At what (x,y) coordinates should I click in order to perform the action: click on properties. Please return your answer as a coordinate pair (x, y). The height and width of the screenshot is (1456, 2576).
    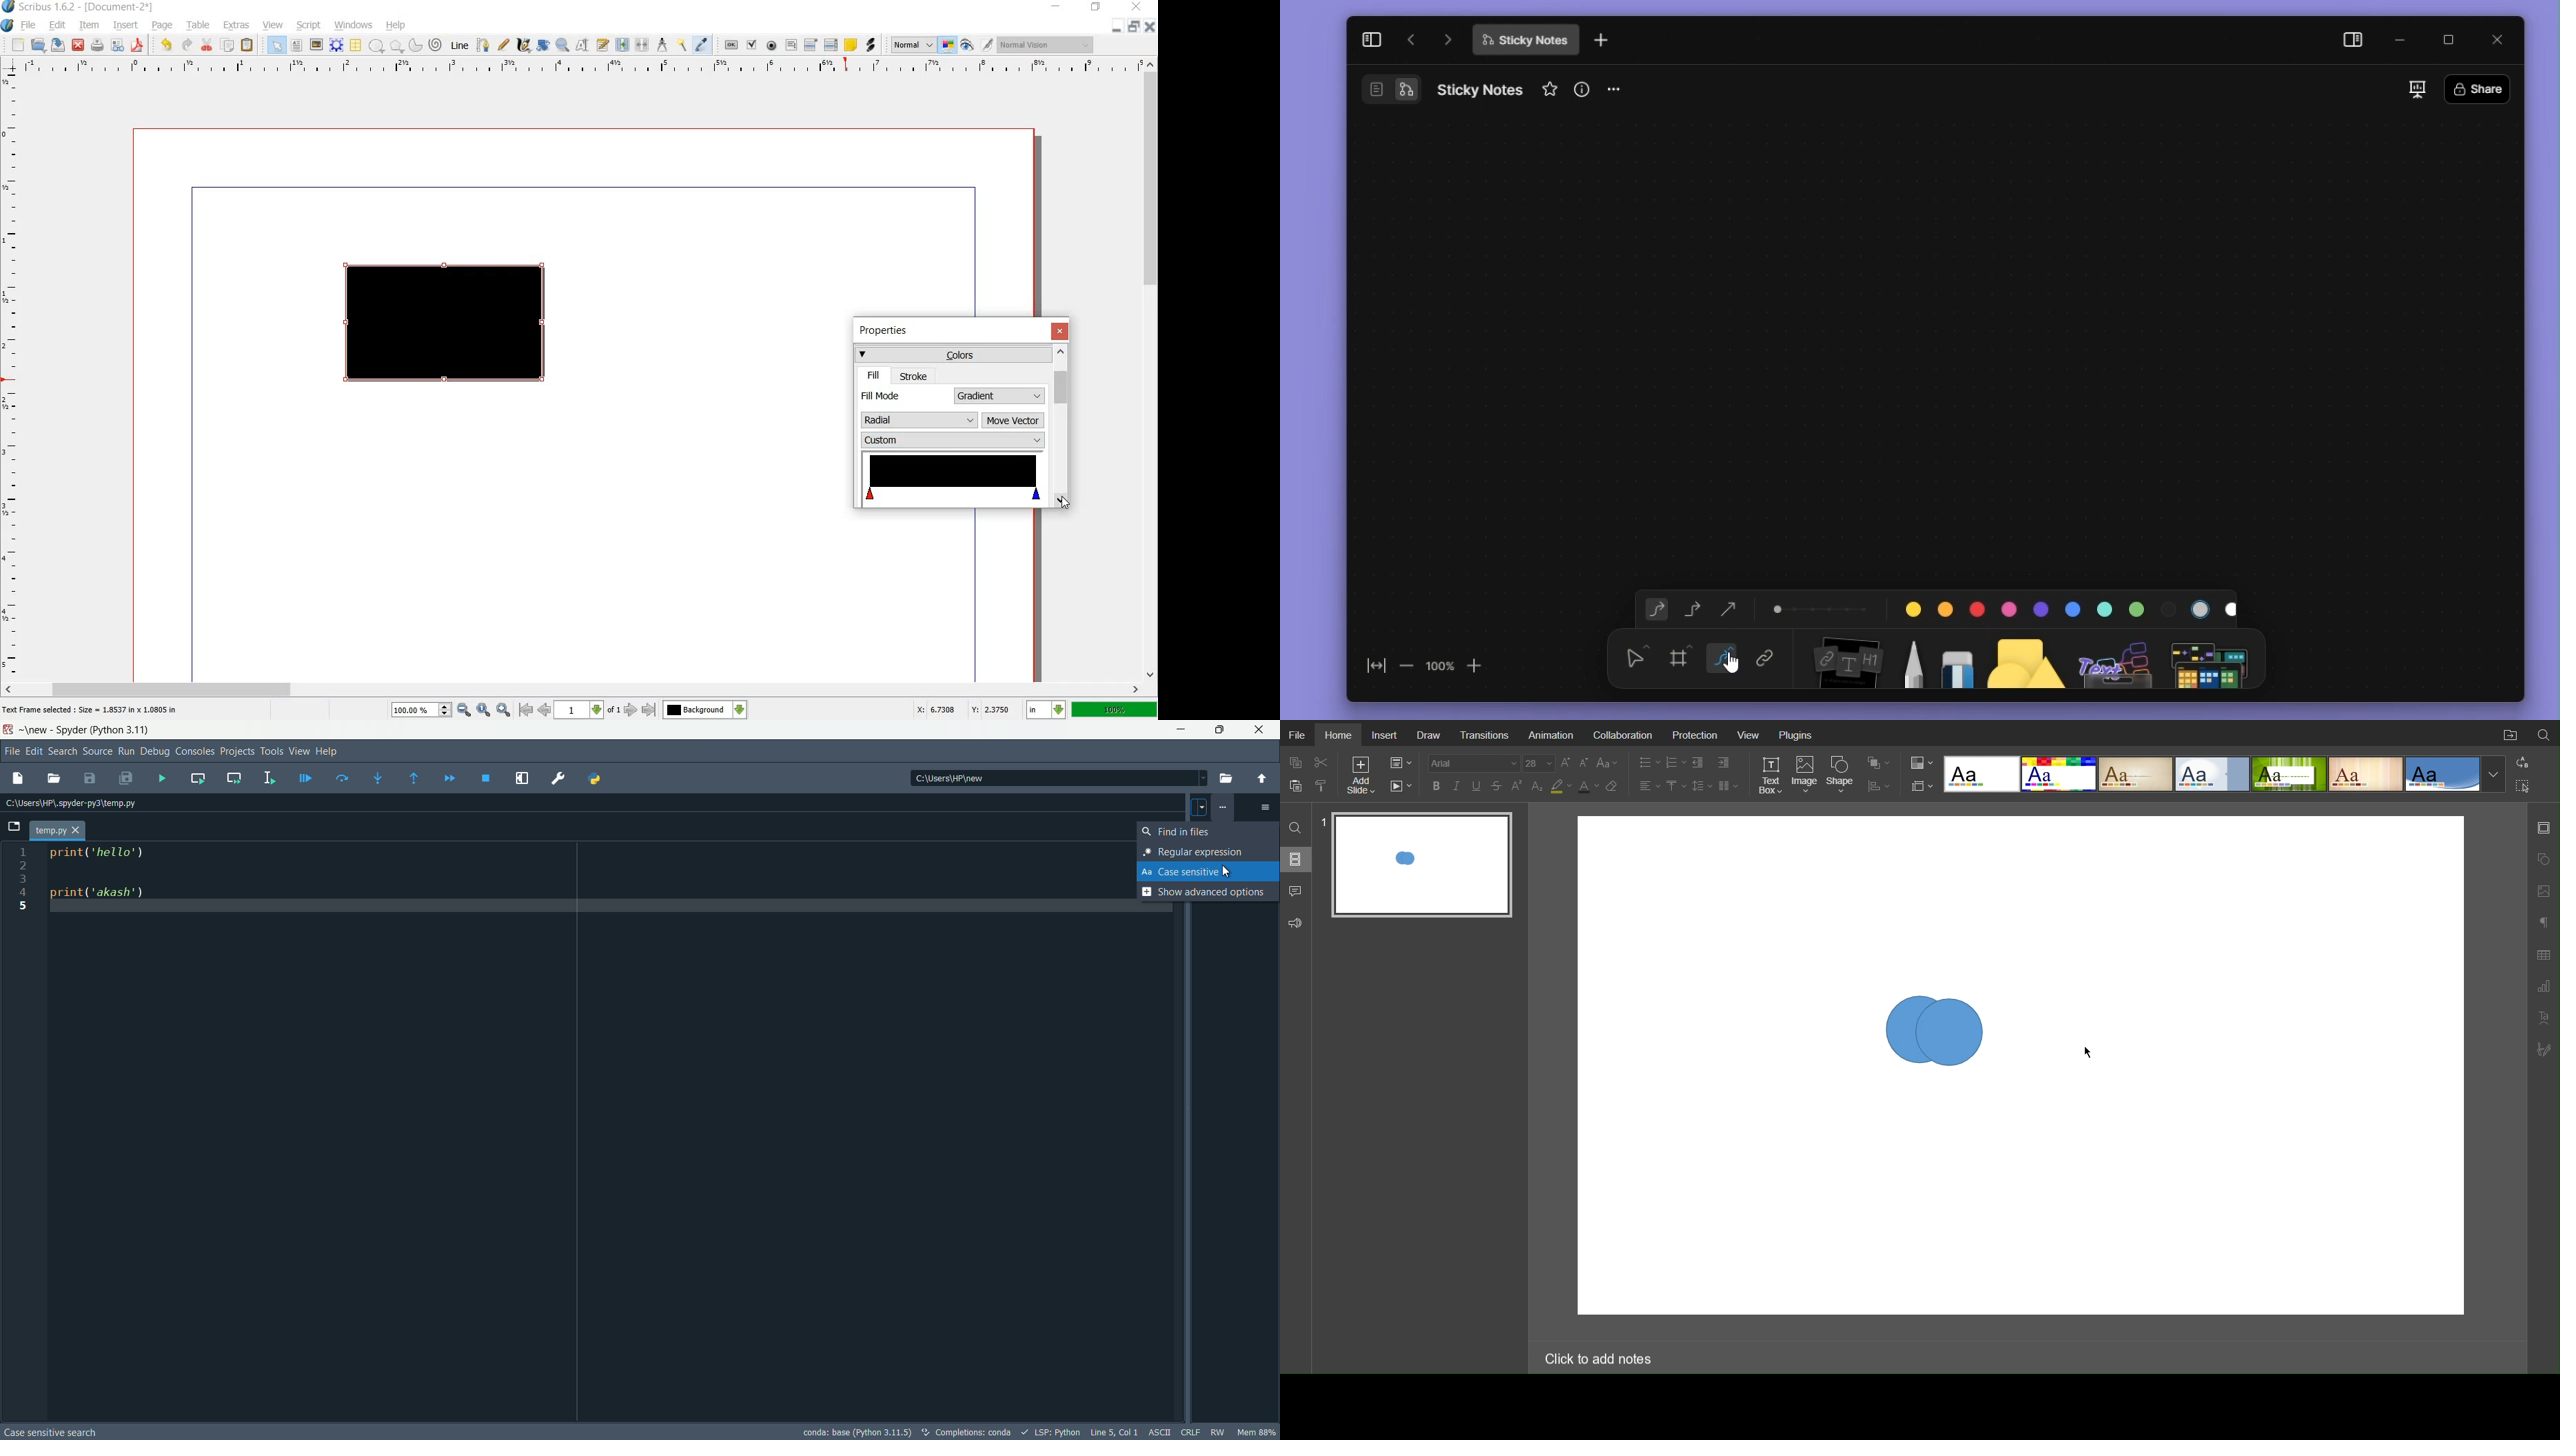
    Looking at the image, I should click on (888, 332).